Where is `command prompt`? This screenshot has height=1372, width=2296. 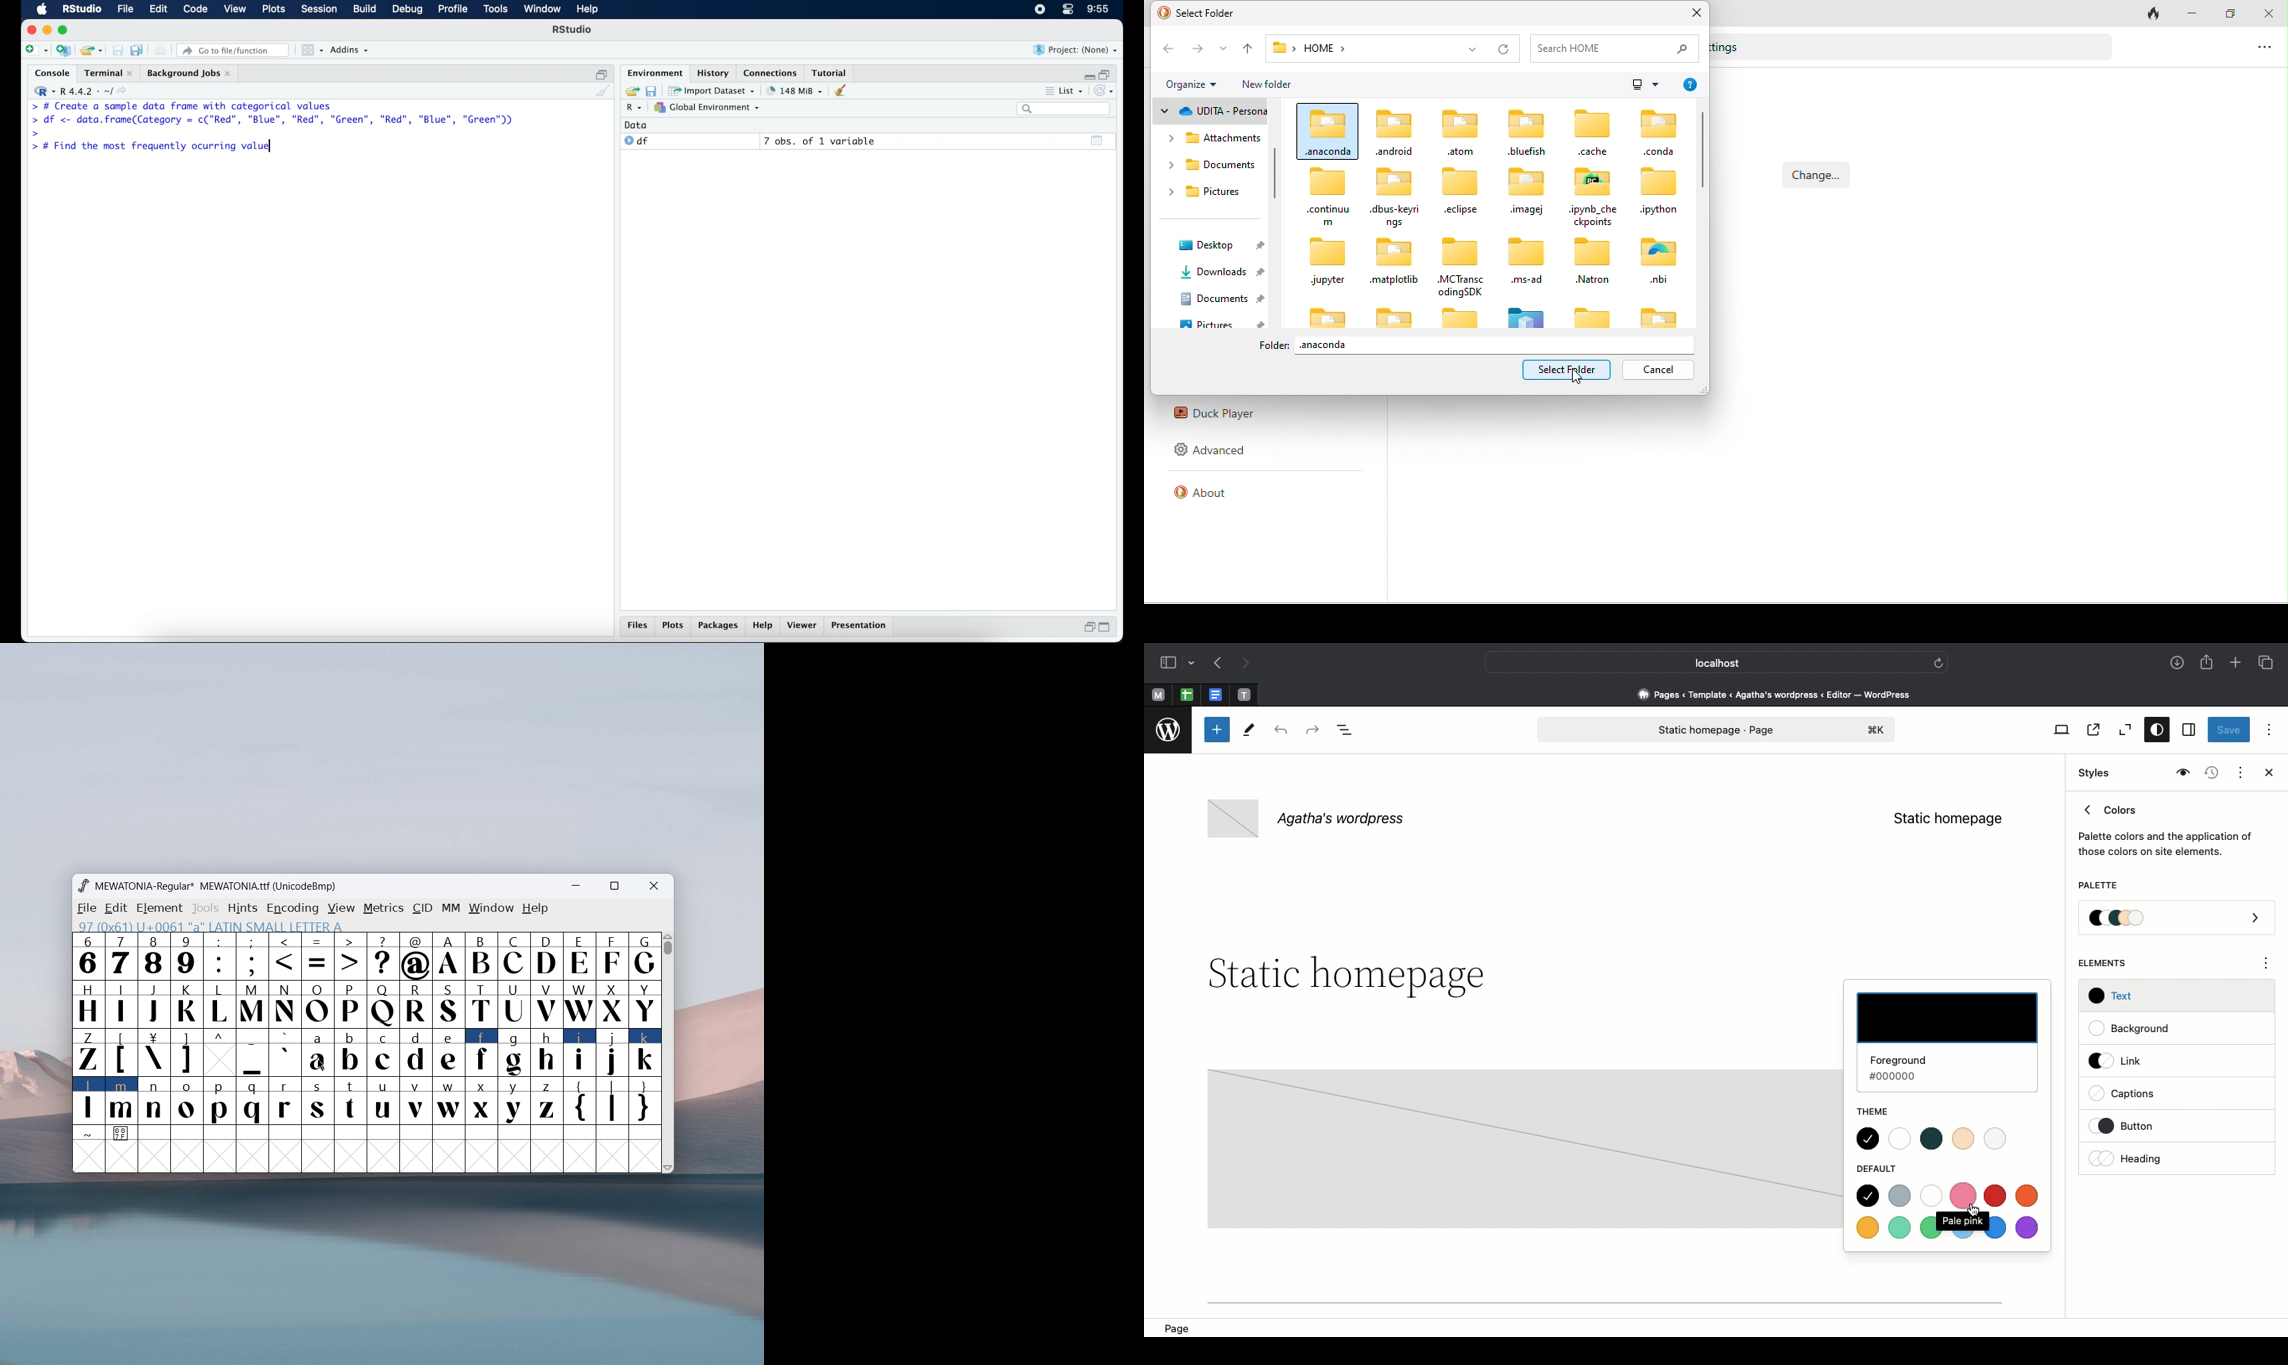 command prompt is located at coordinates (36, 133).